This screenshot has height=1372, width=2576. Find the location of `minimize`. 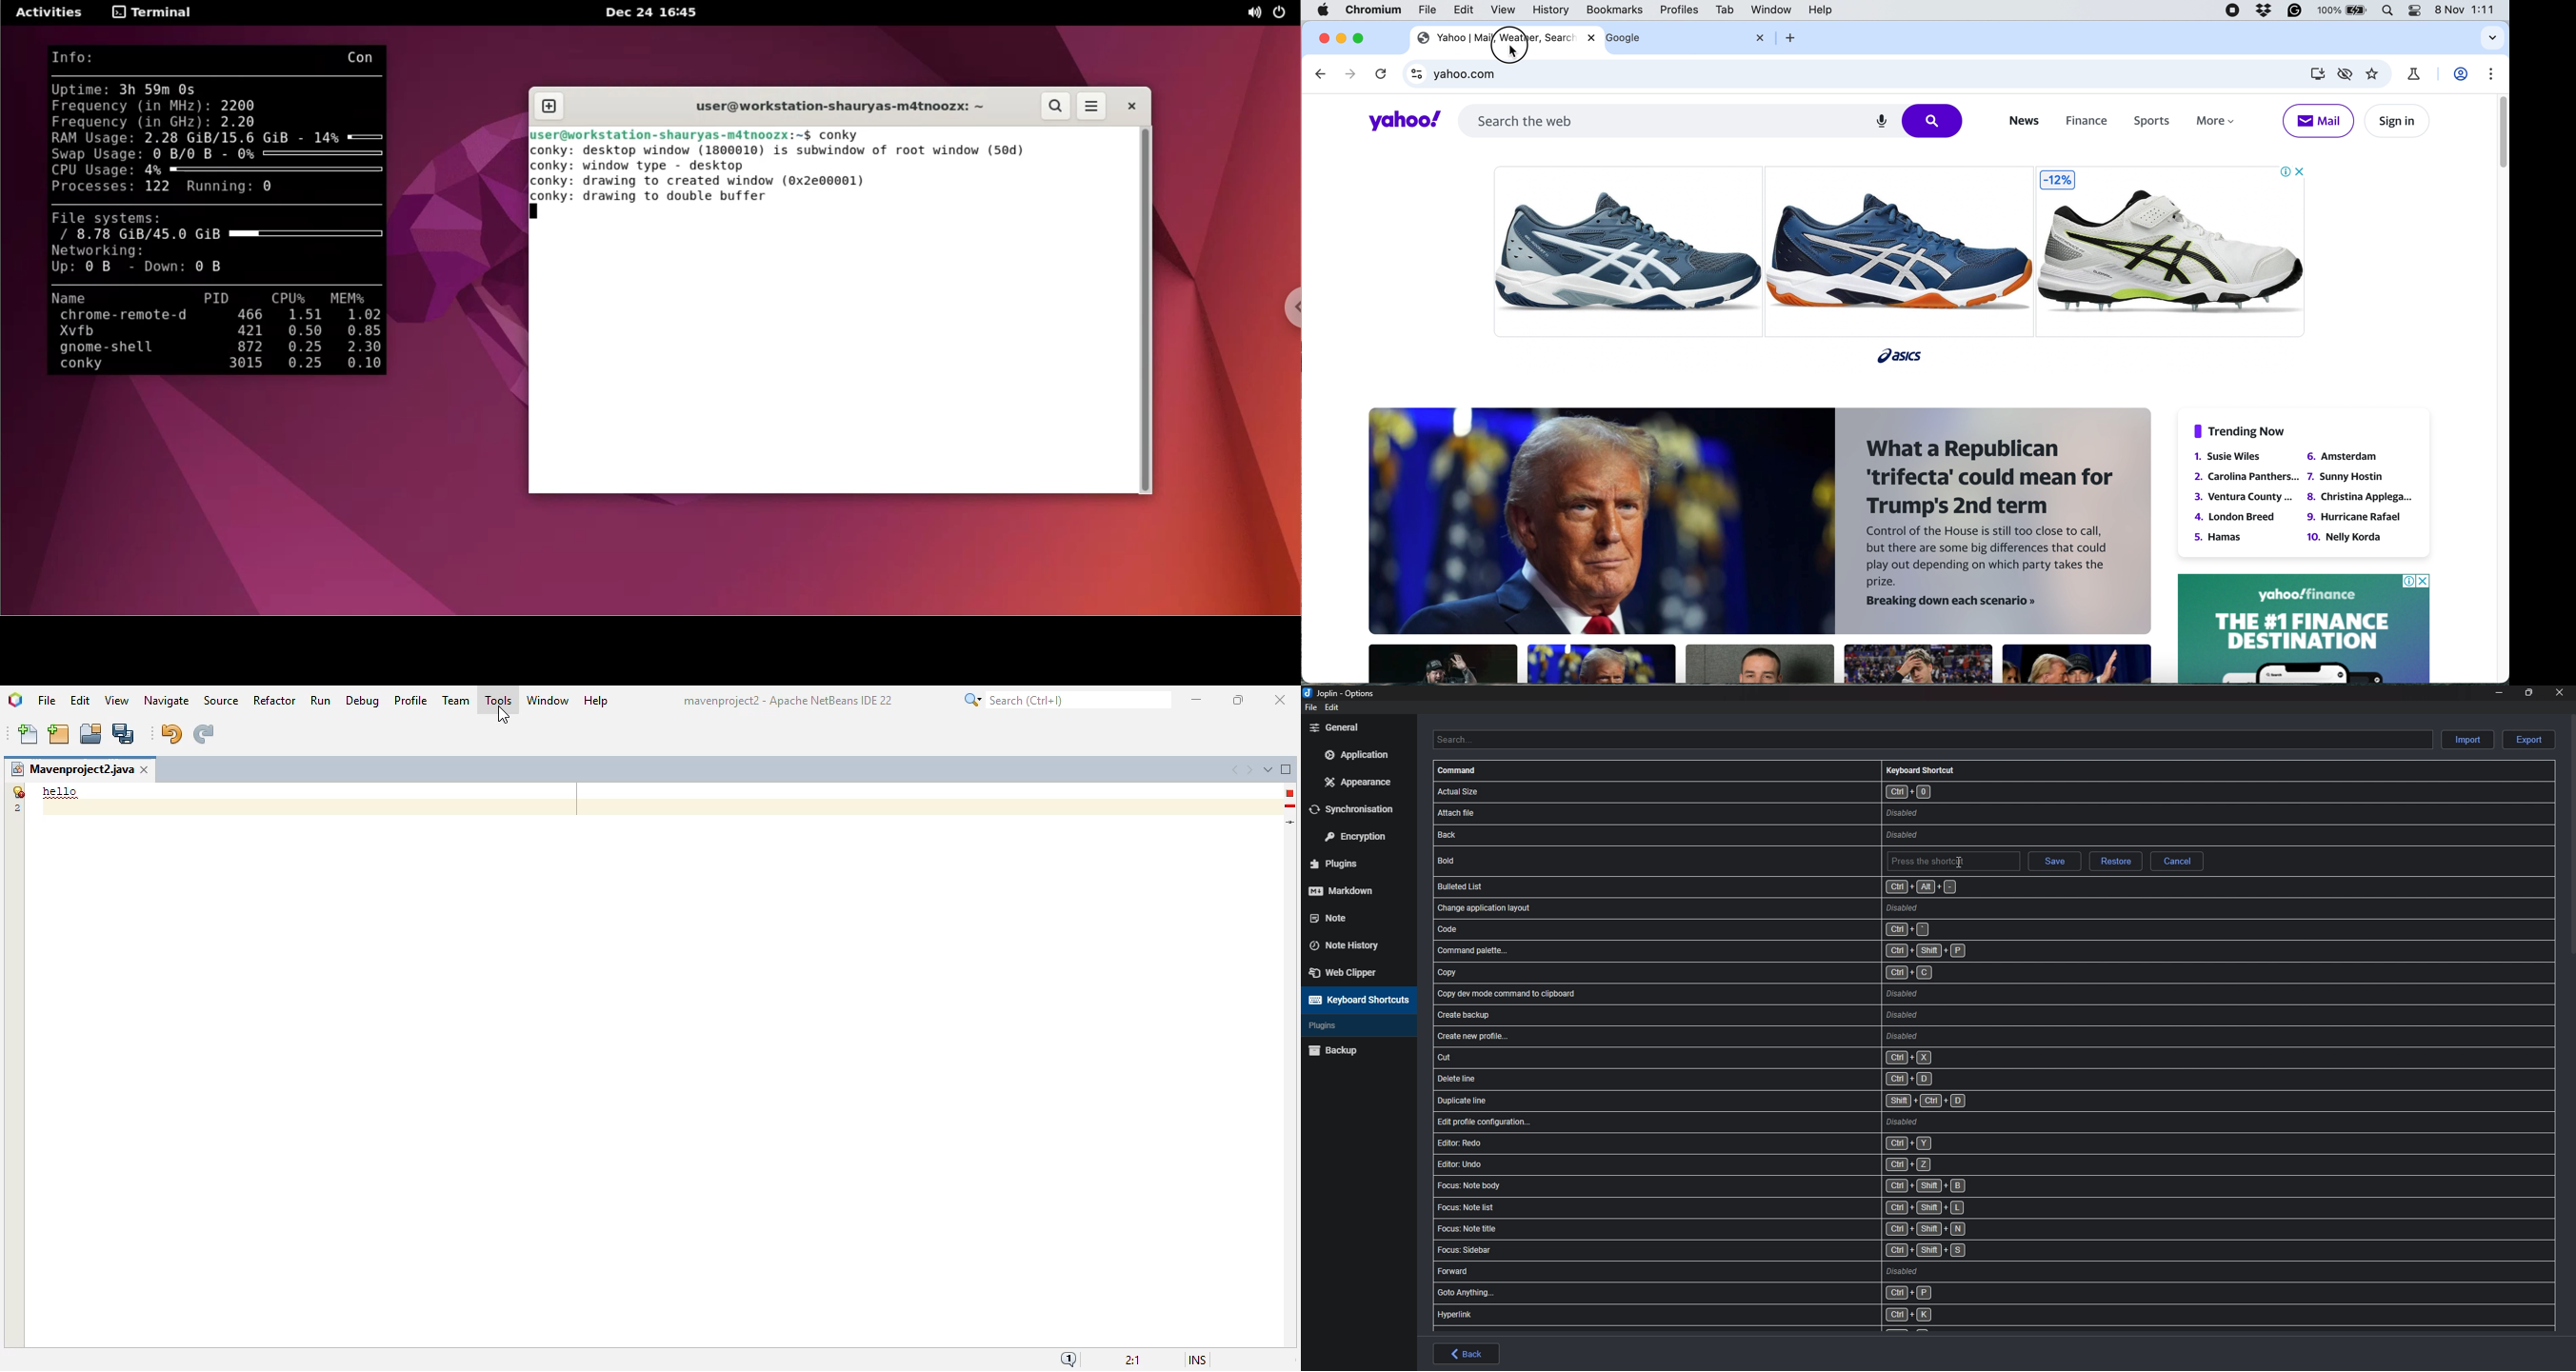

minimize is located at coordinates (2500, 691).